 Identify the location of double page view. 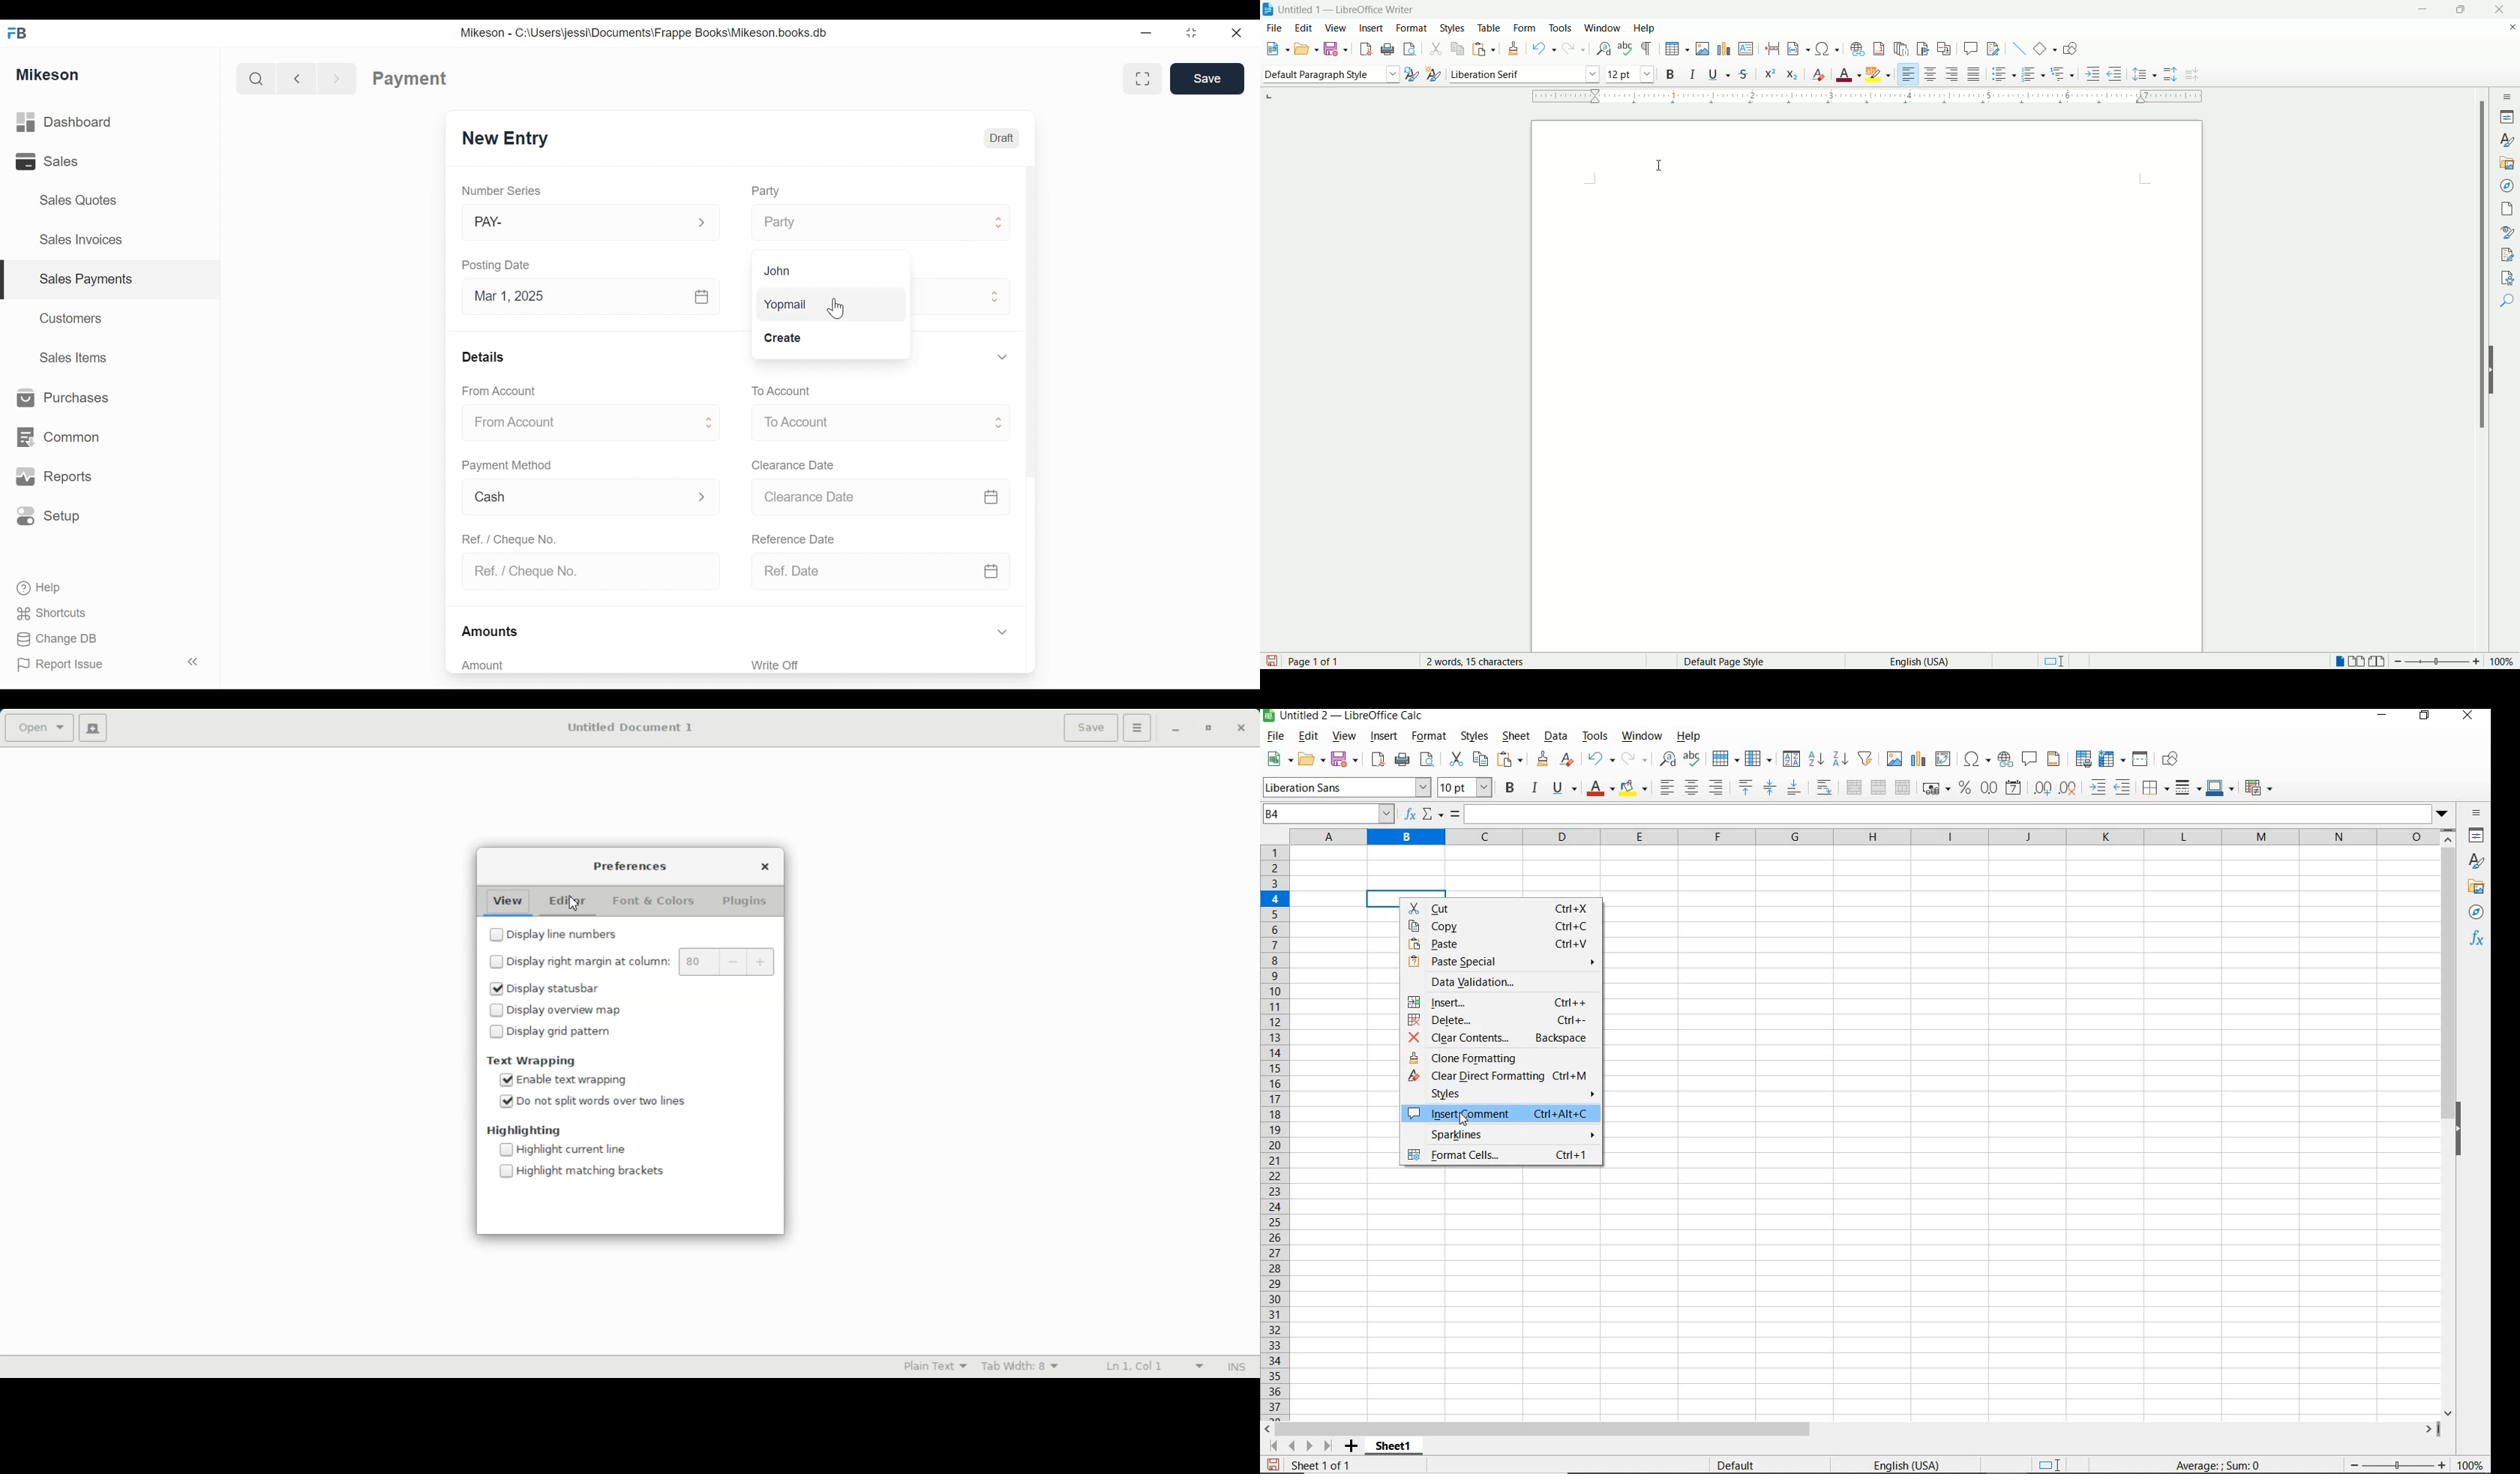
(2357, 661).